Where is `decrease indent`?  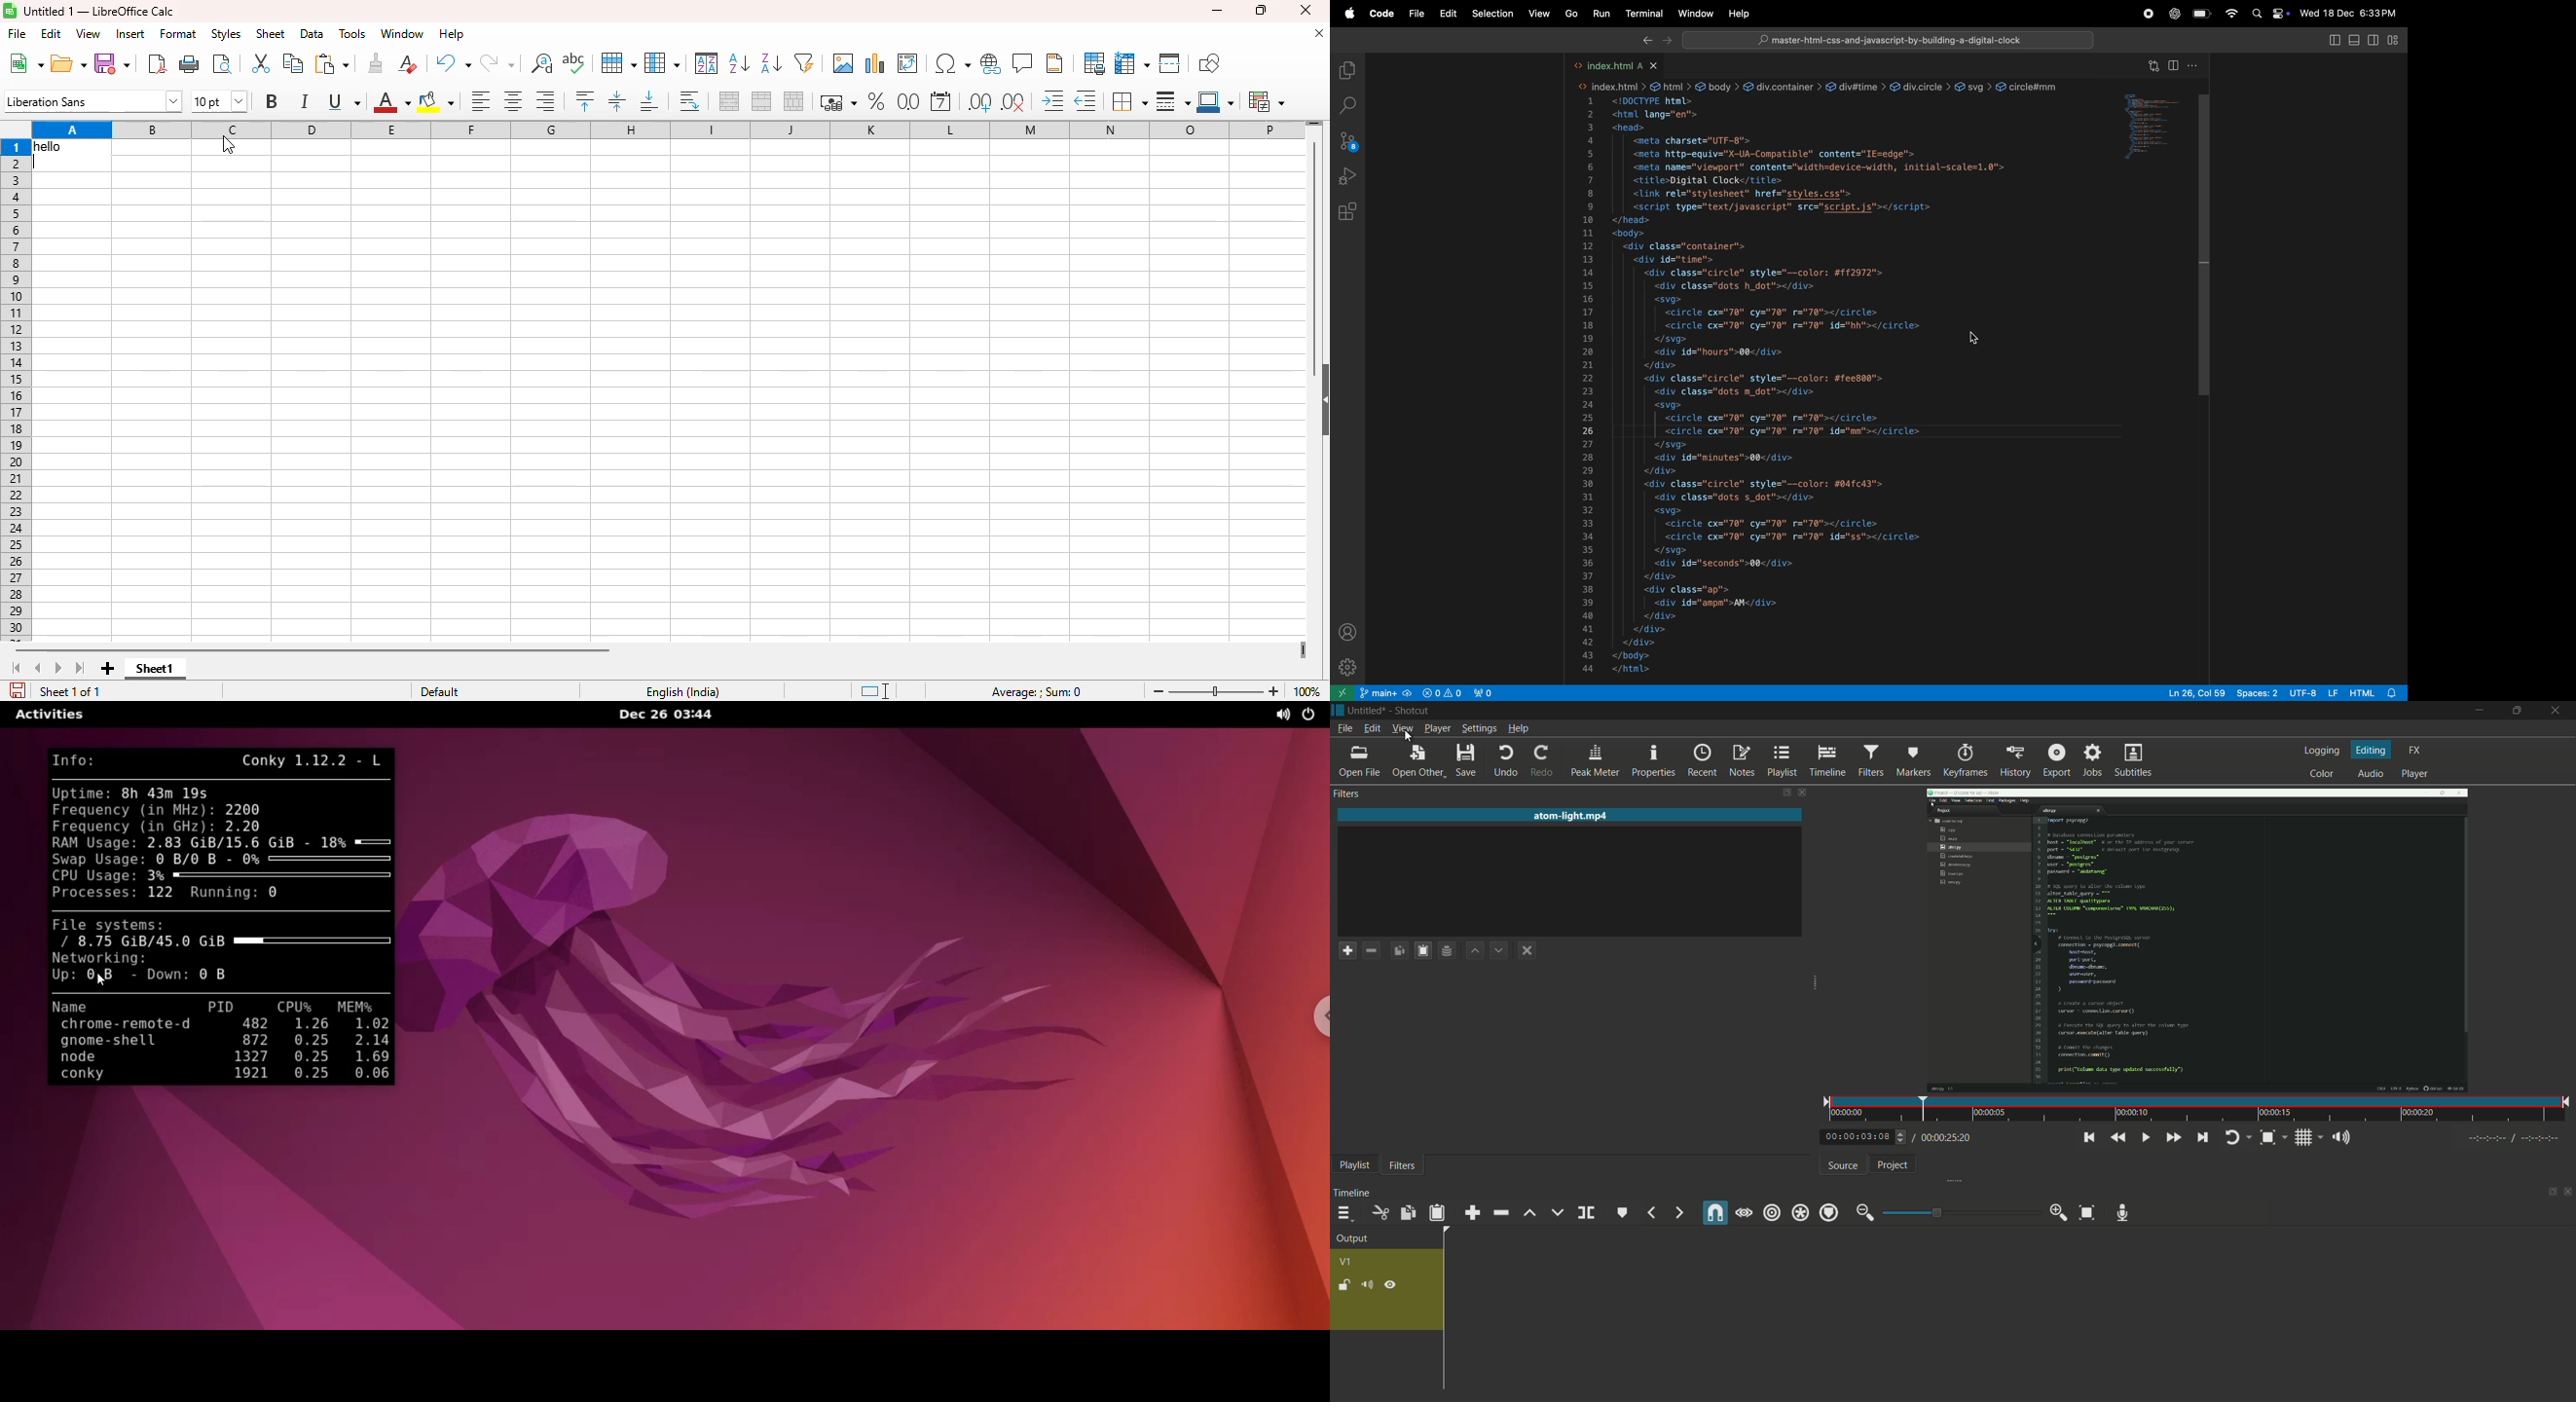 decrease indent is located at coordinates (1086, 101).